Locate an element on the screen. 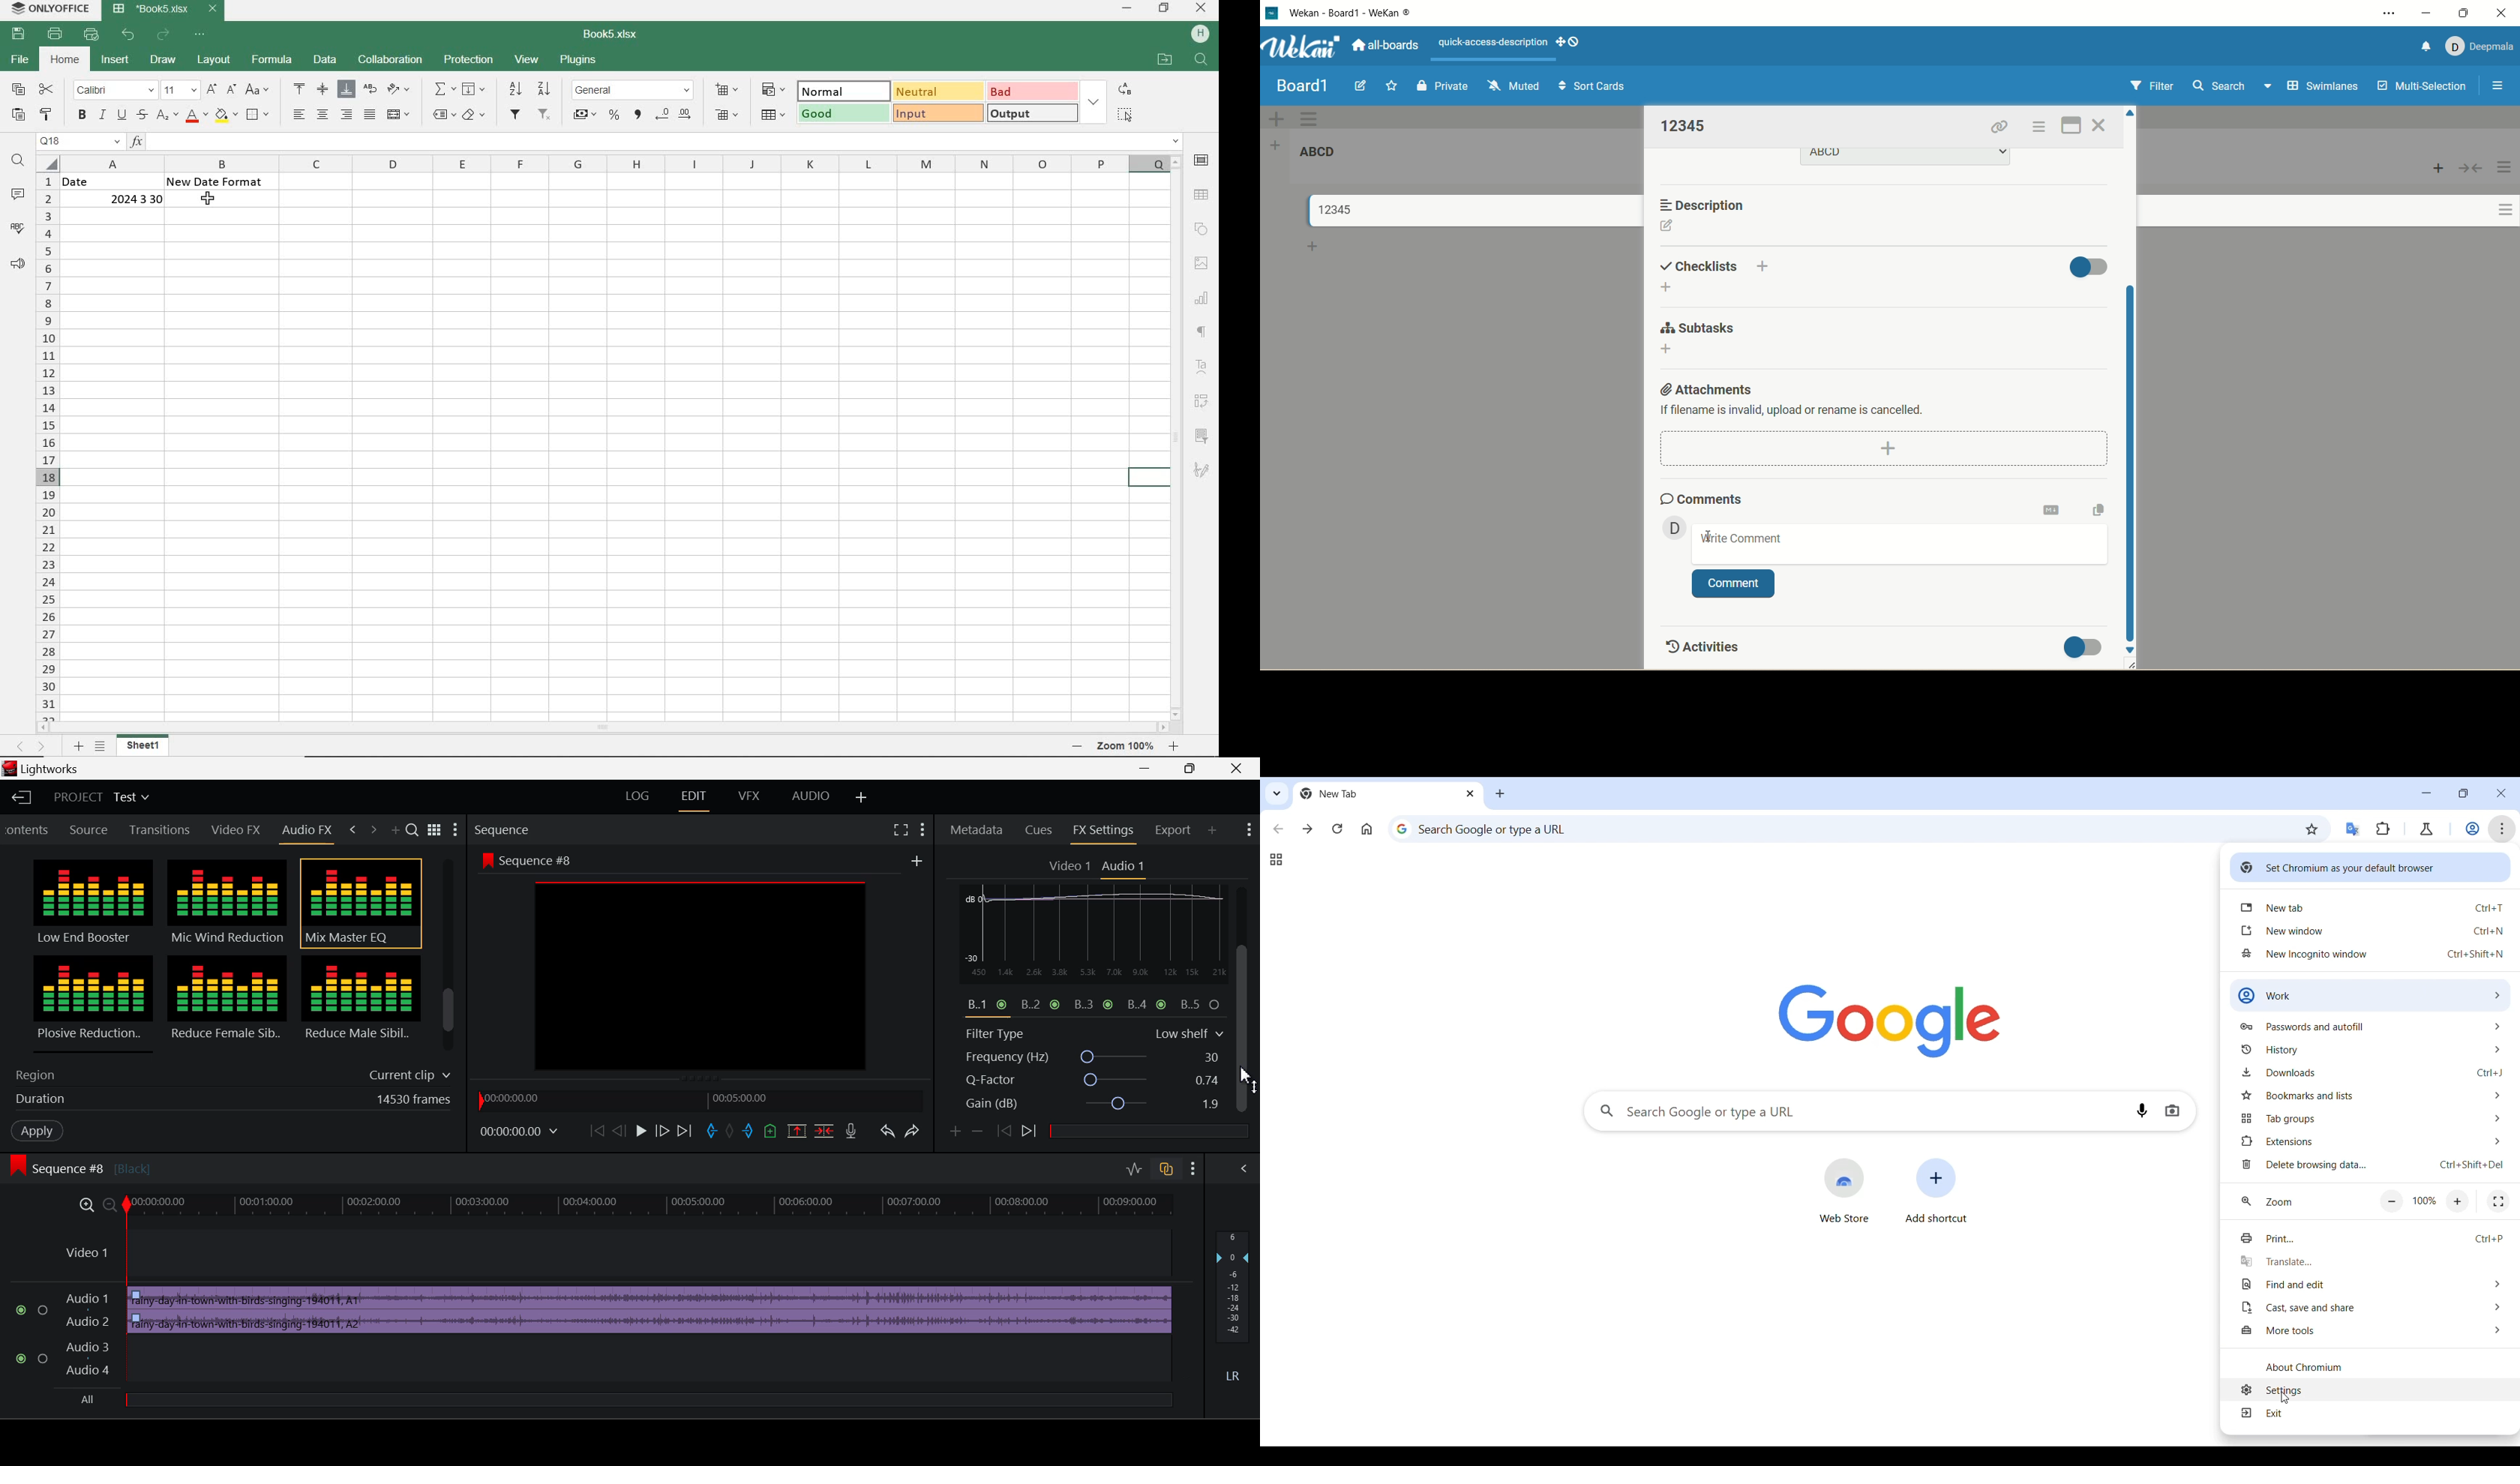 This screenshot has height=1484, width=2520. notification is located at coordinates (2421, 45).